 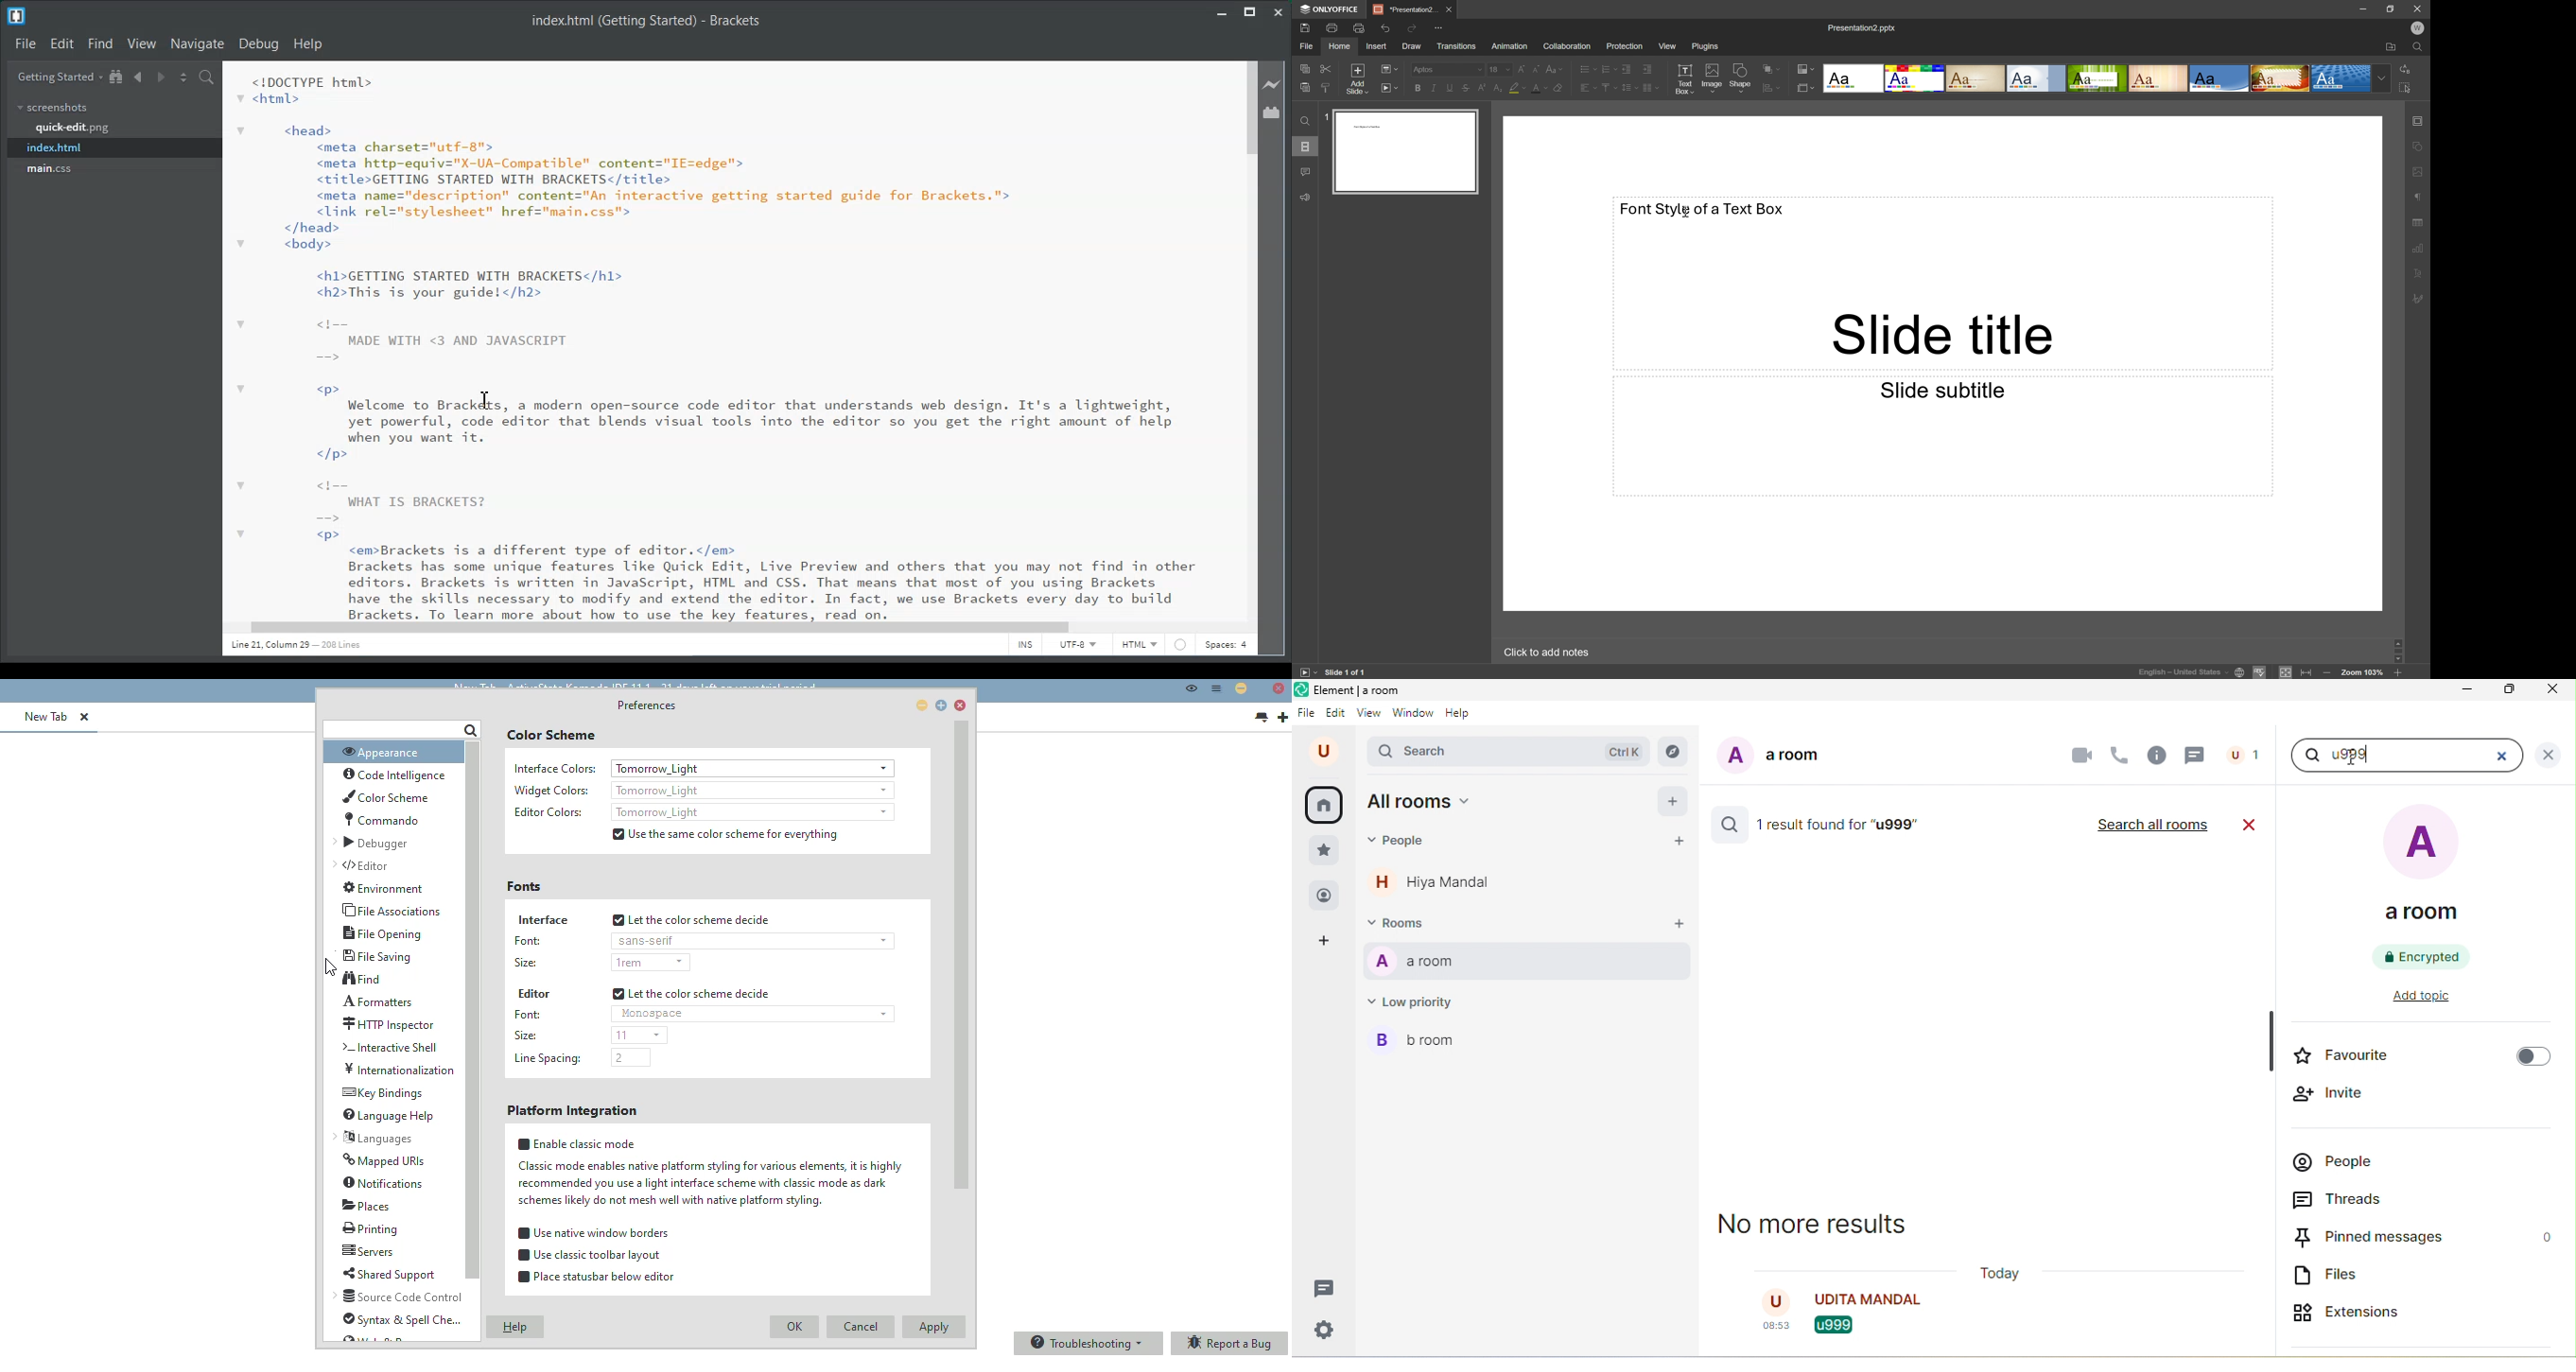 What do you see at coordinates (1568, 44) in the screenshot?
I see `Collaboration` at bounding box center [1568, 44].